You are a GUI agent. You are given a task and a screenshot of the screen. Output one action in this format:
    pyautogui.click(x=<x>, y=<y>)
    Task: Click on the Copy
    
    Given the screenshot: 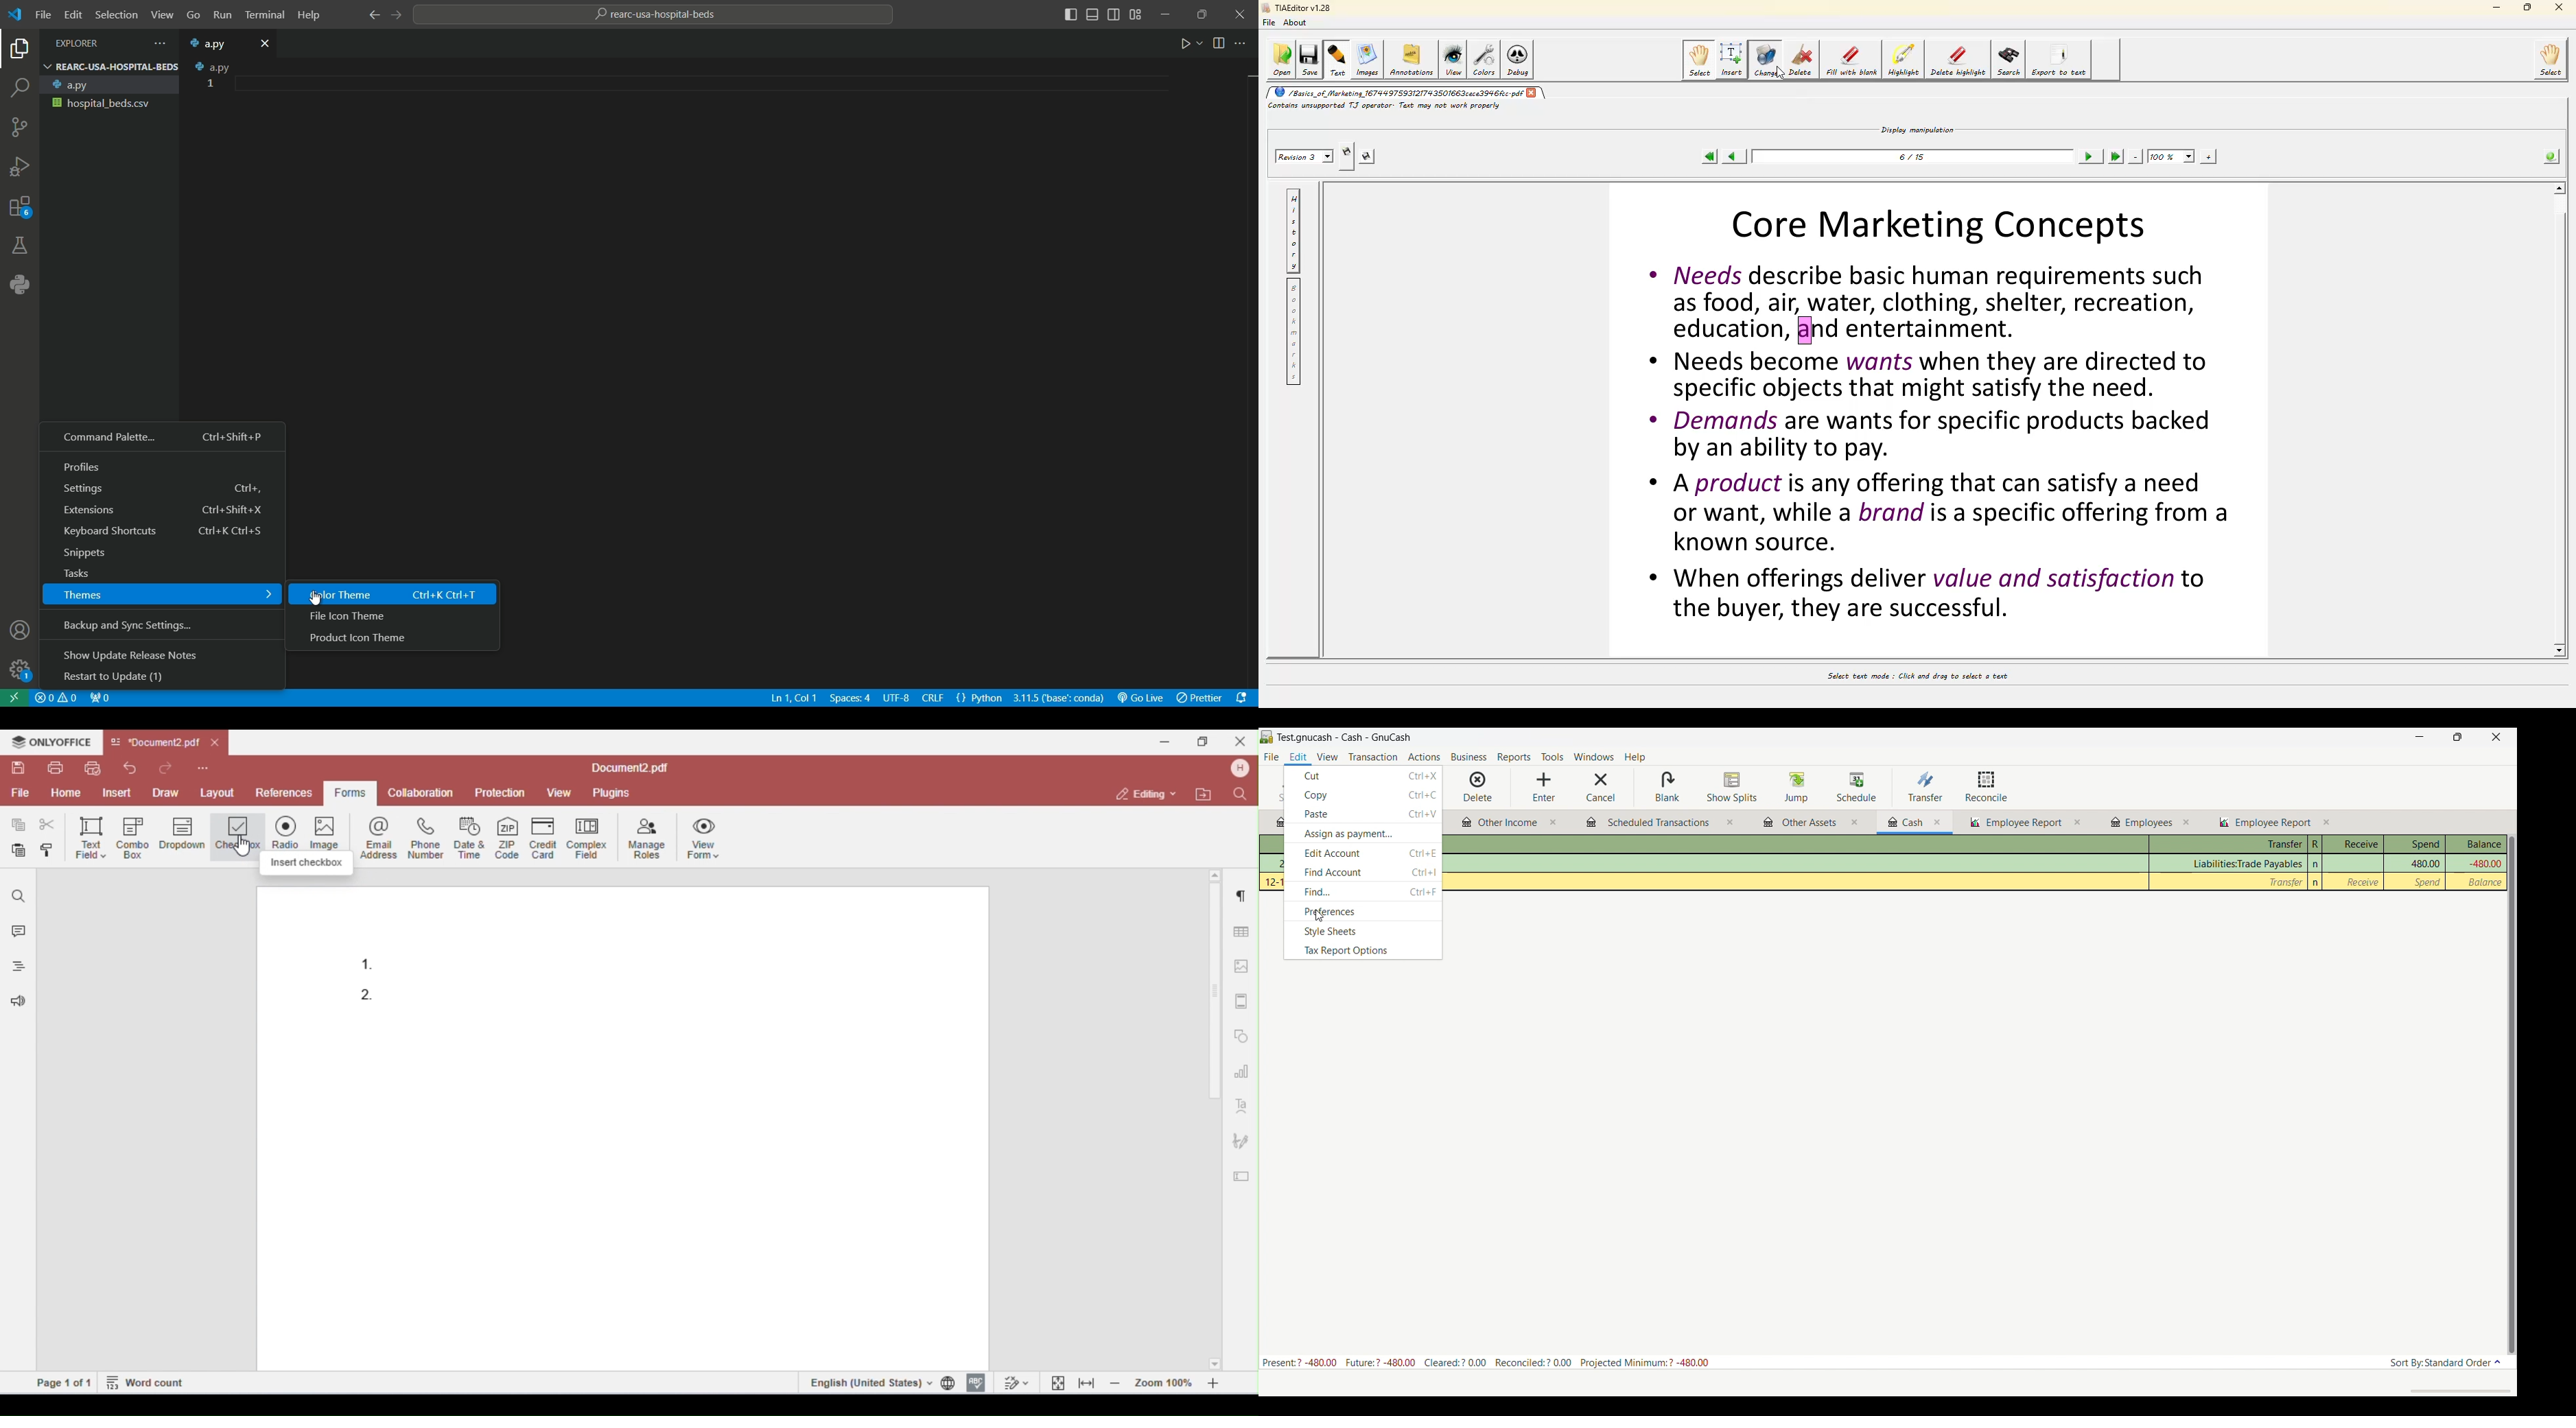 What is the action you would take?
    pyautogui.click(x=1362, y=795)
    